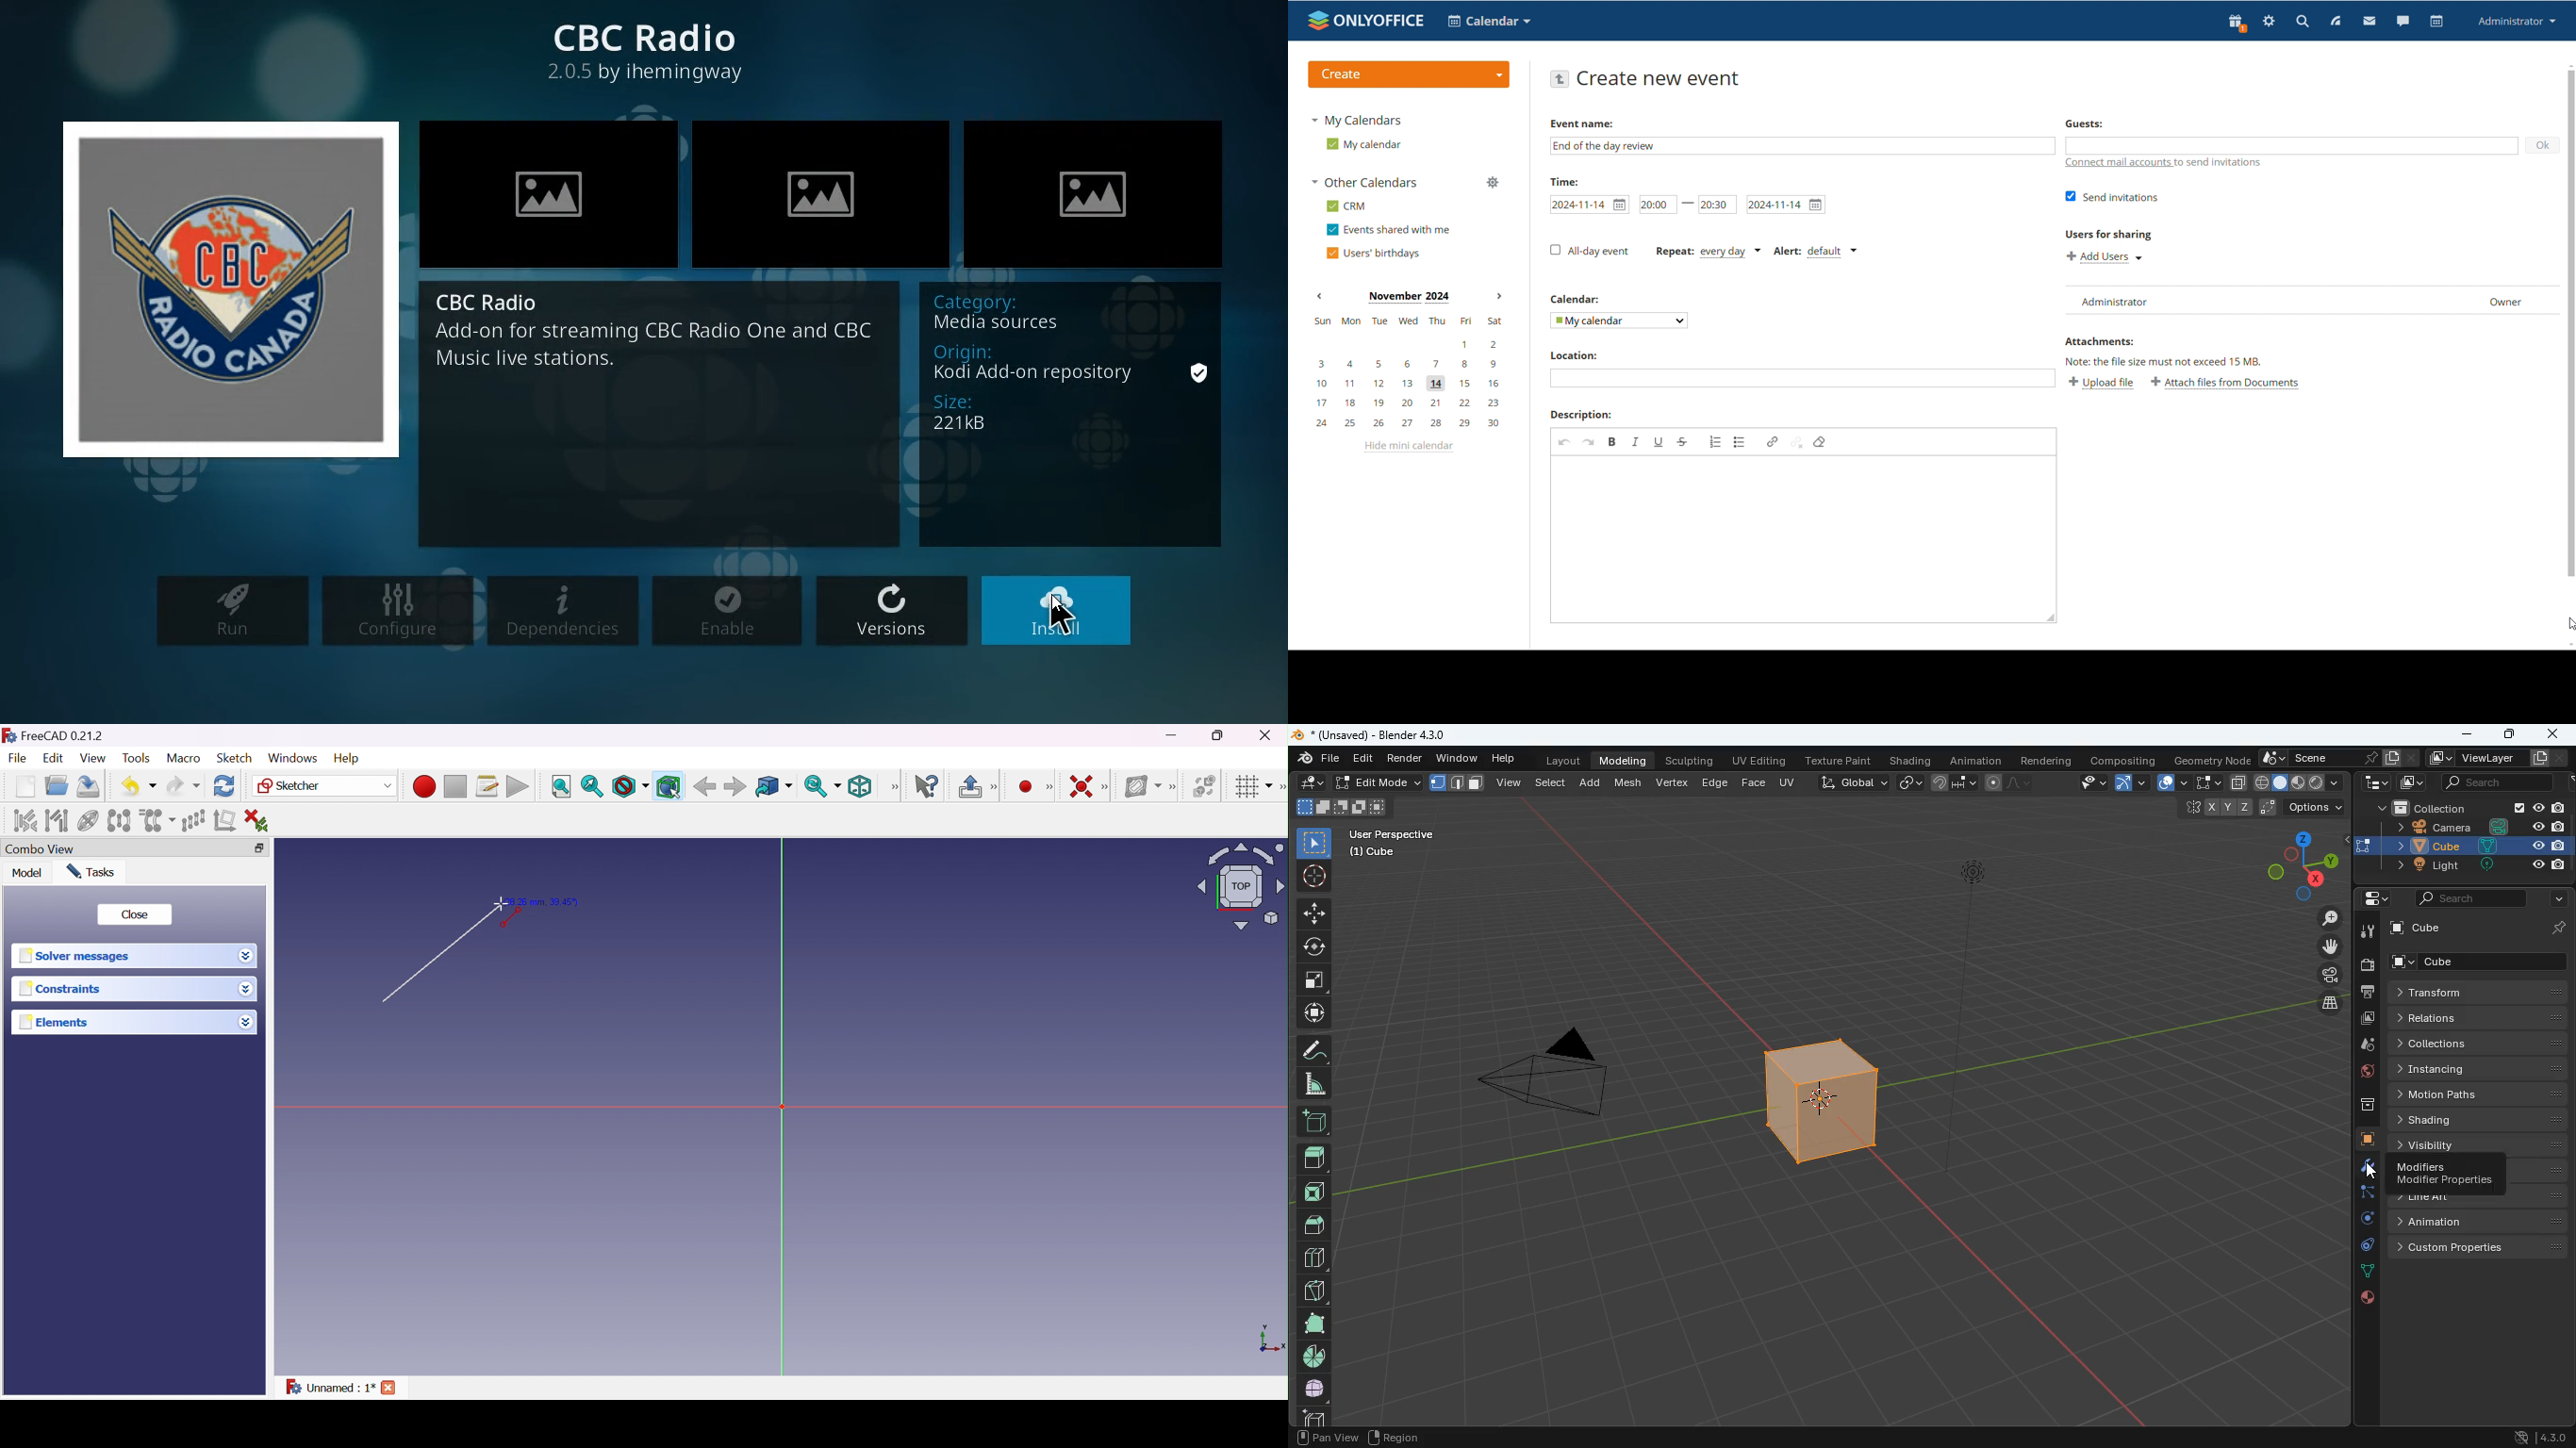 This screenshot has height=1456, width=2576. Describe the element at coordinates (2514, 300) in the screenshot. I see `Owner` at that location.